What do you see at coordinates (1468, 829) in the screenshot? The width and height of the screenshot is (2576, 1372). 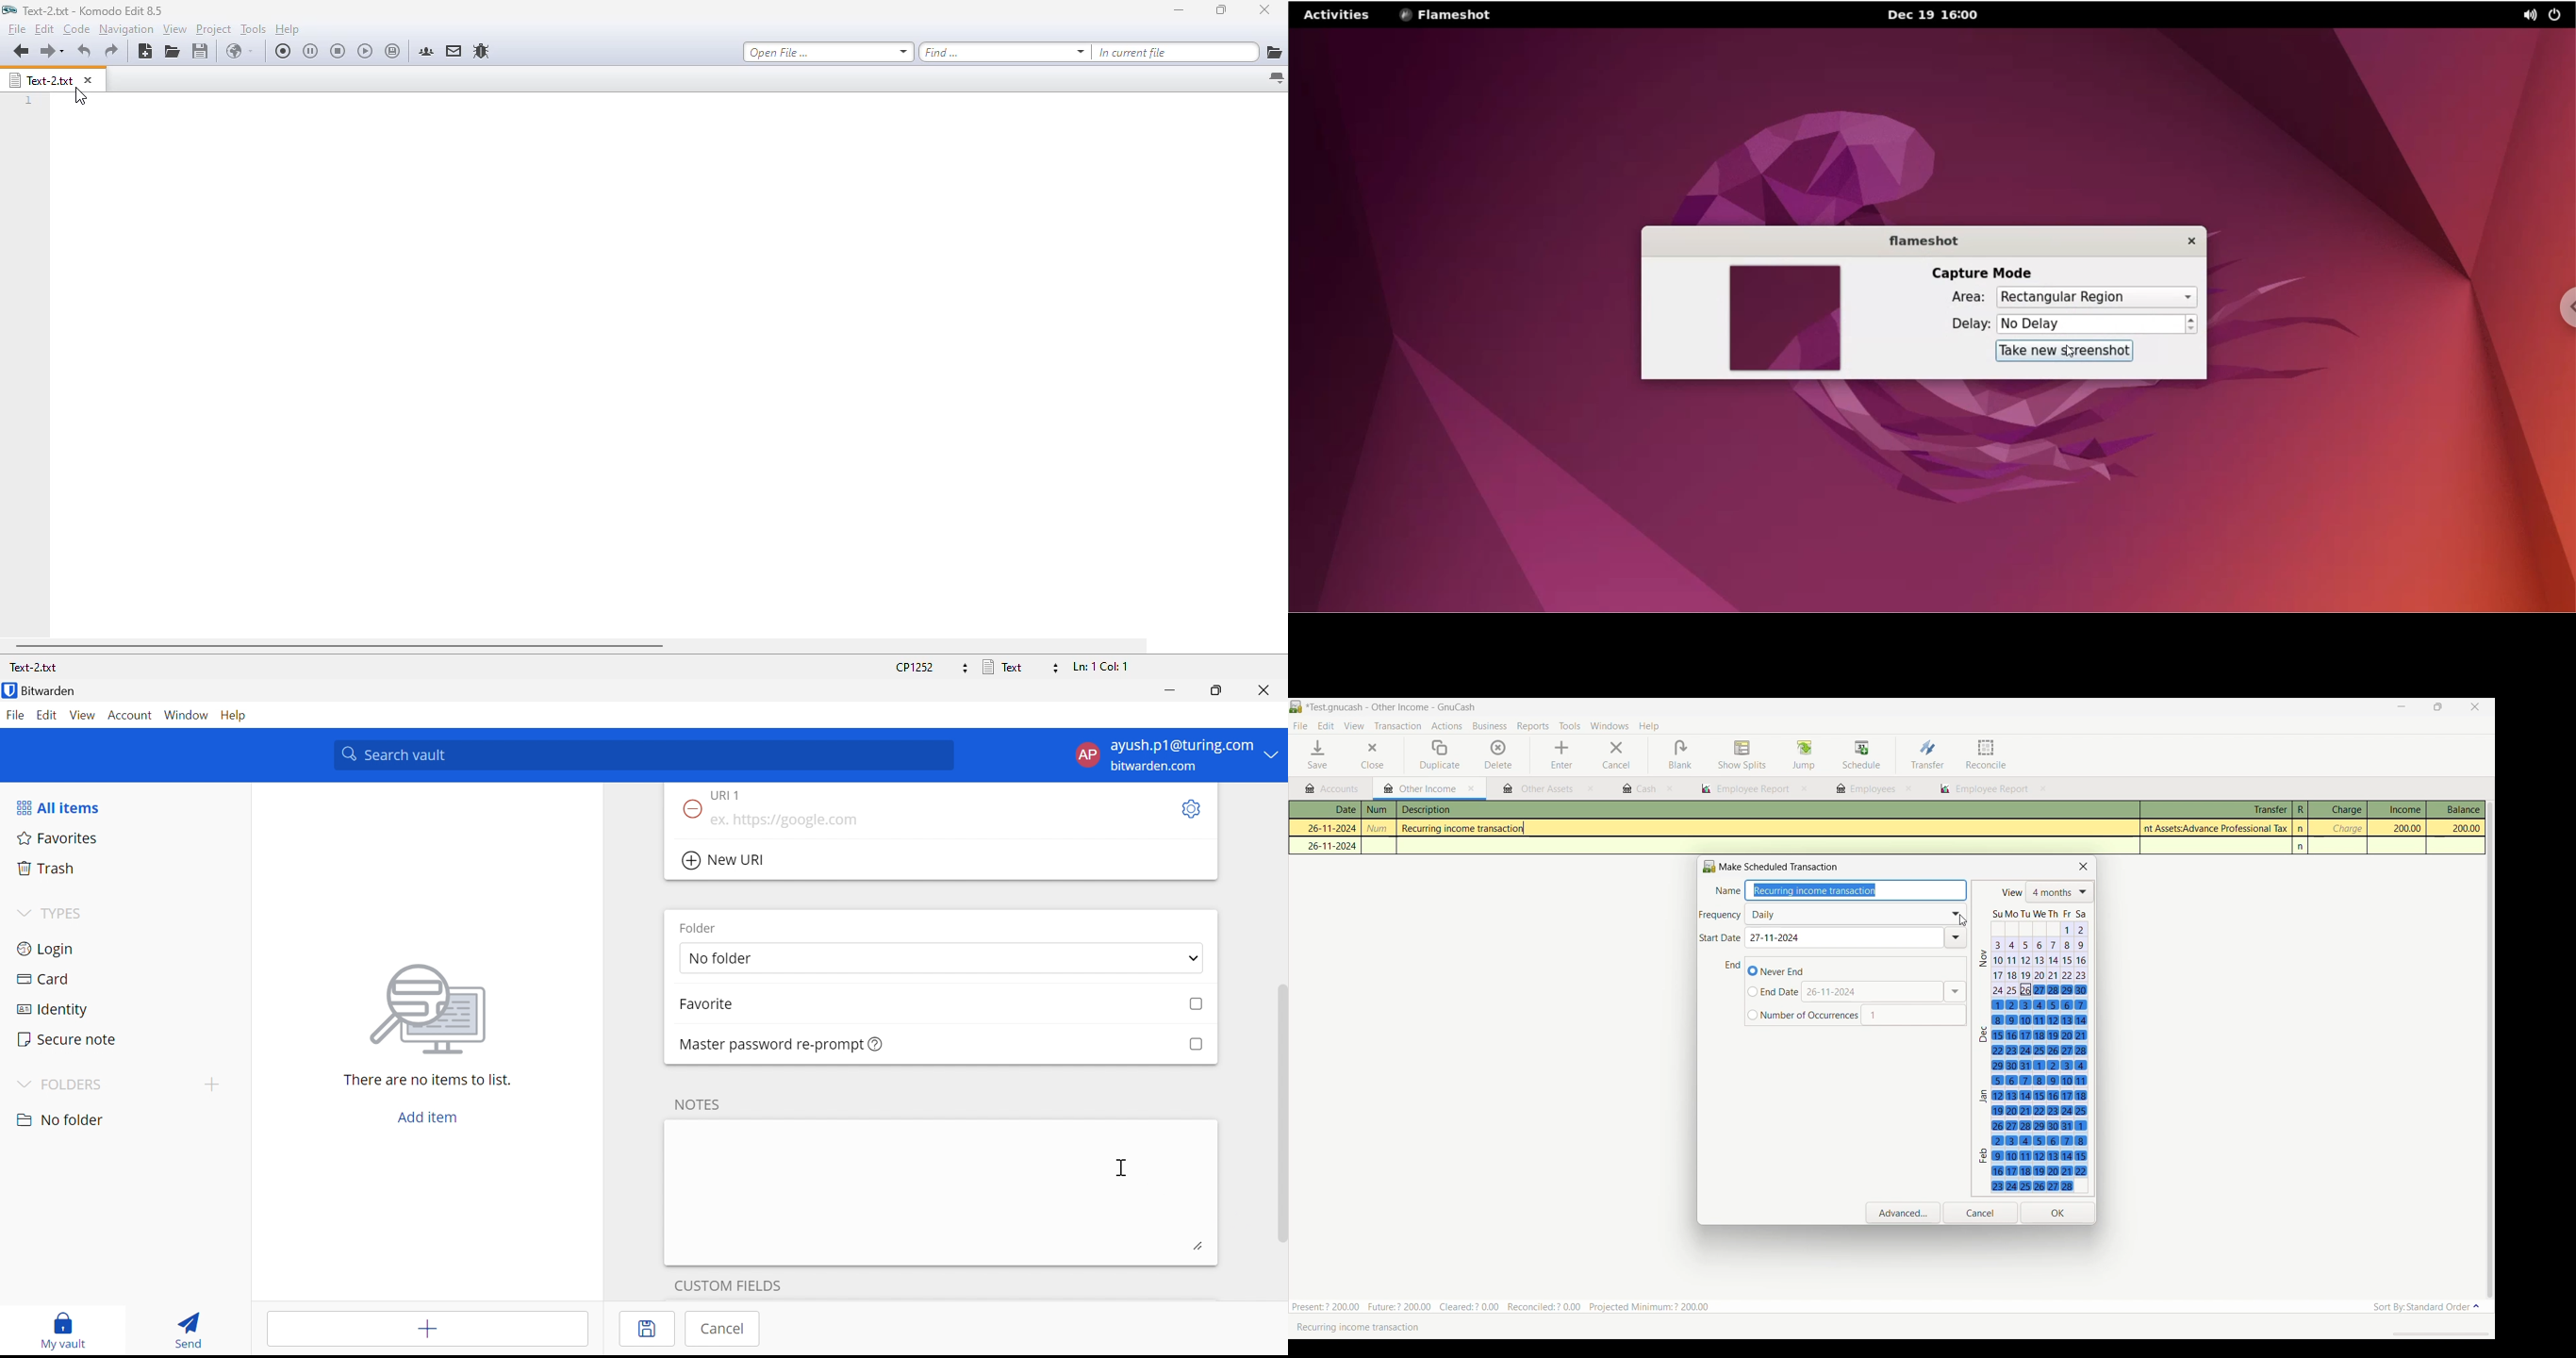 I see `Recurring income transaction` at bounding box center [1468, 829].